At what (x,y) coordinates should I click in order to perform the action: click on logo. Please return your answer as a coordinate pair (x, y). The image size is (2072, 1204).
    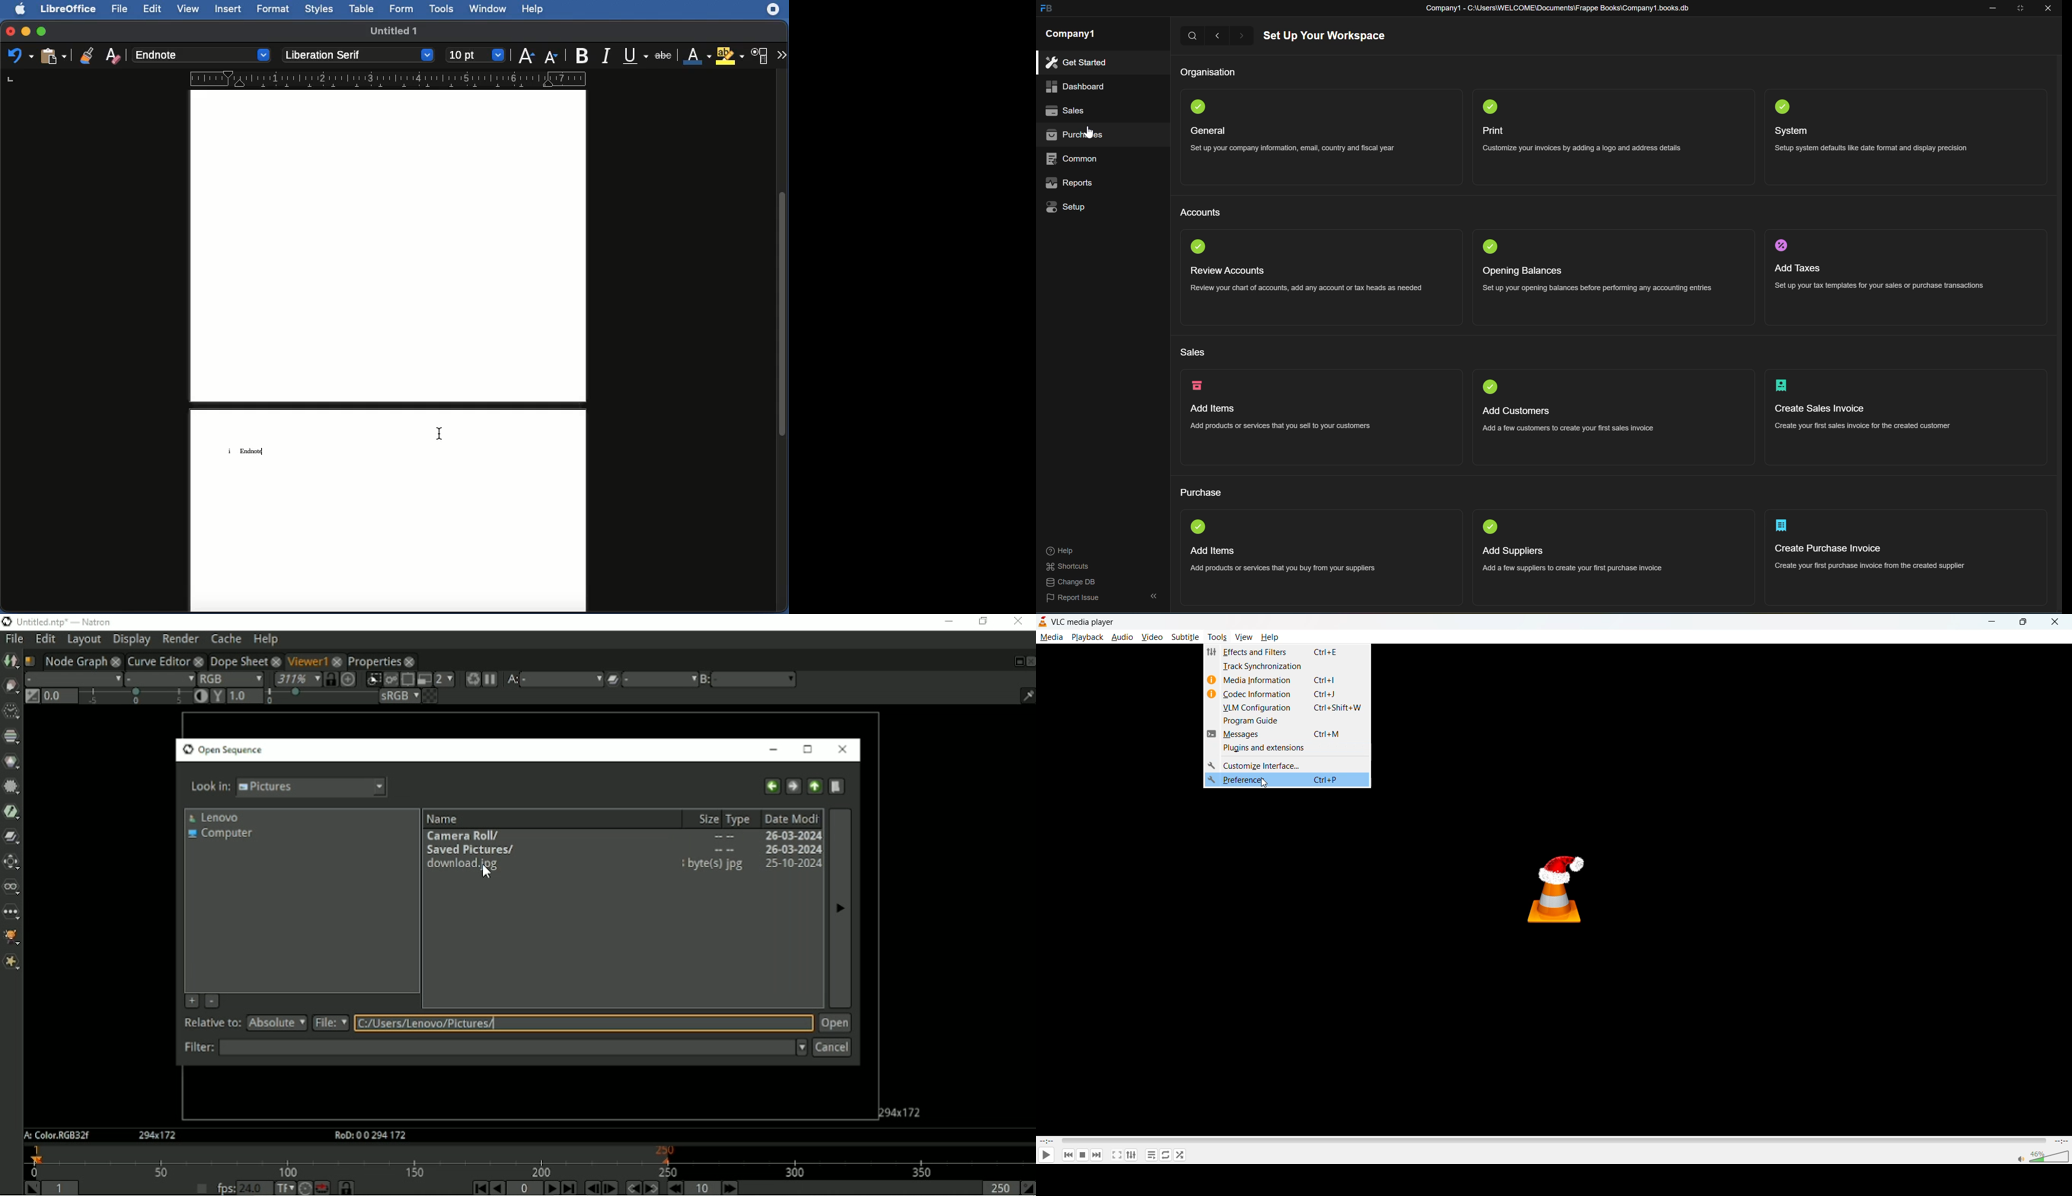
    Looking at the image, I should click on (1492, 527).